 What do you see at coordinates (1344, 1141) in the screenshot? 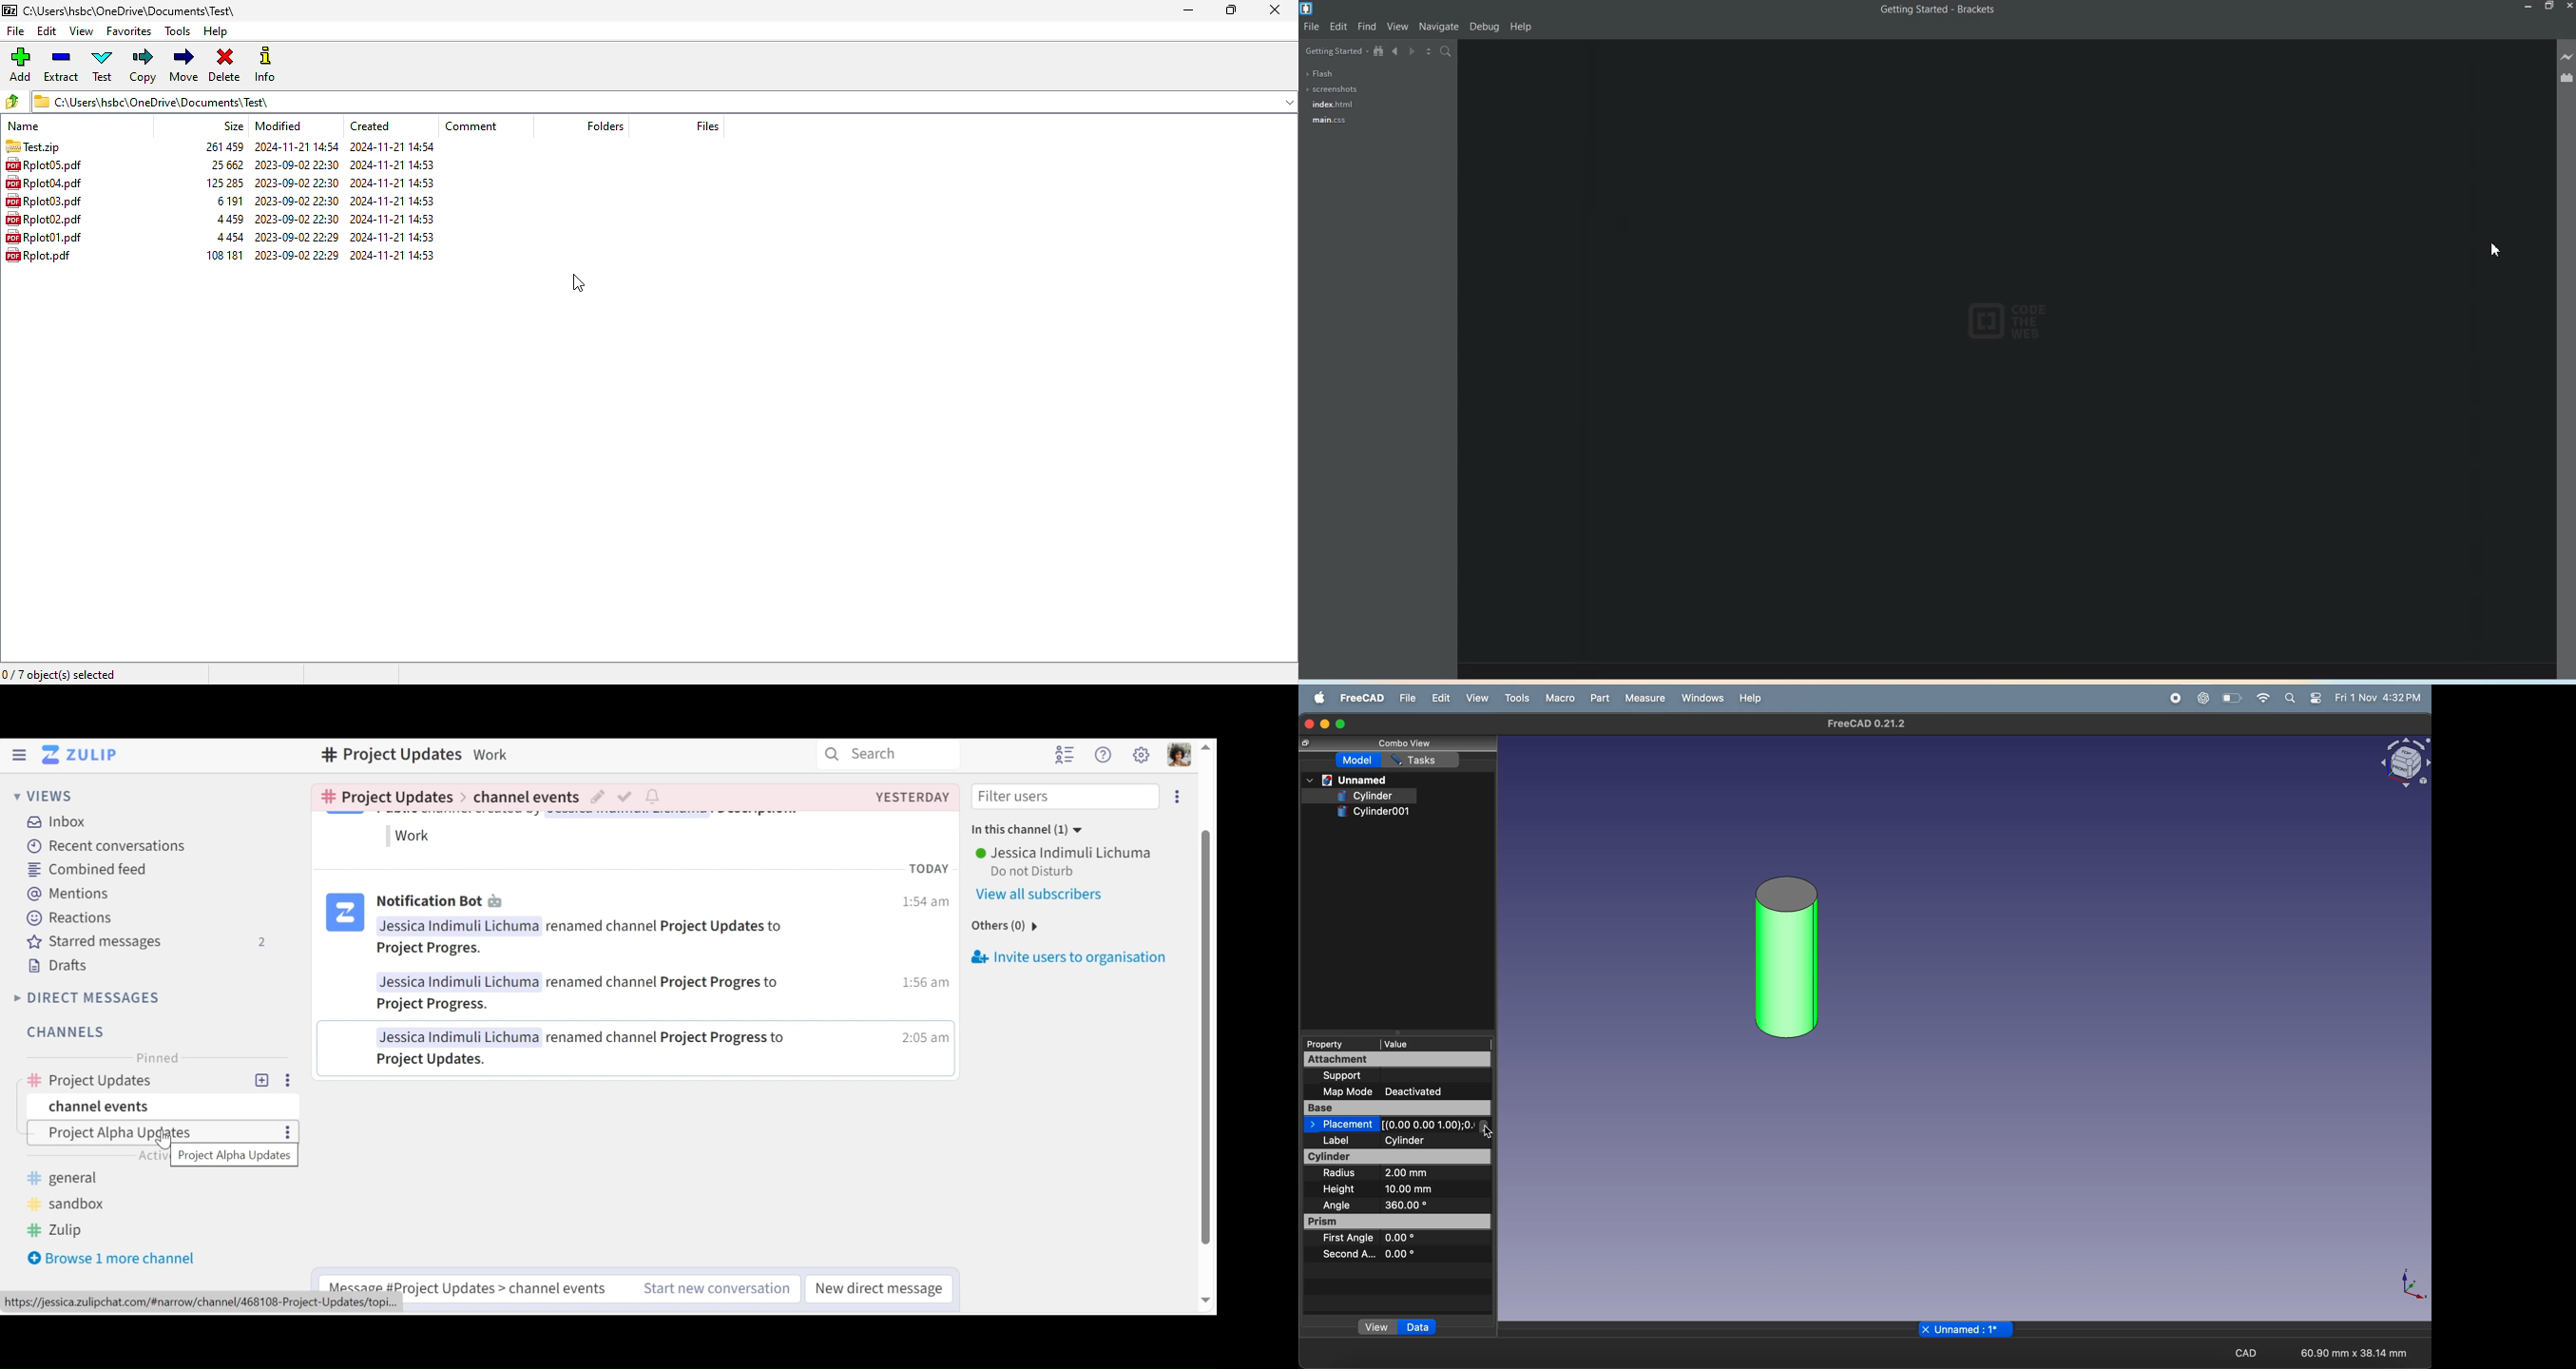
I see `label` at bounding box center [1344, 1141].